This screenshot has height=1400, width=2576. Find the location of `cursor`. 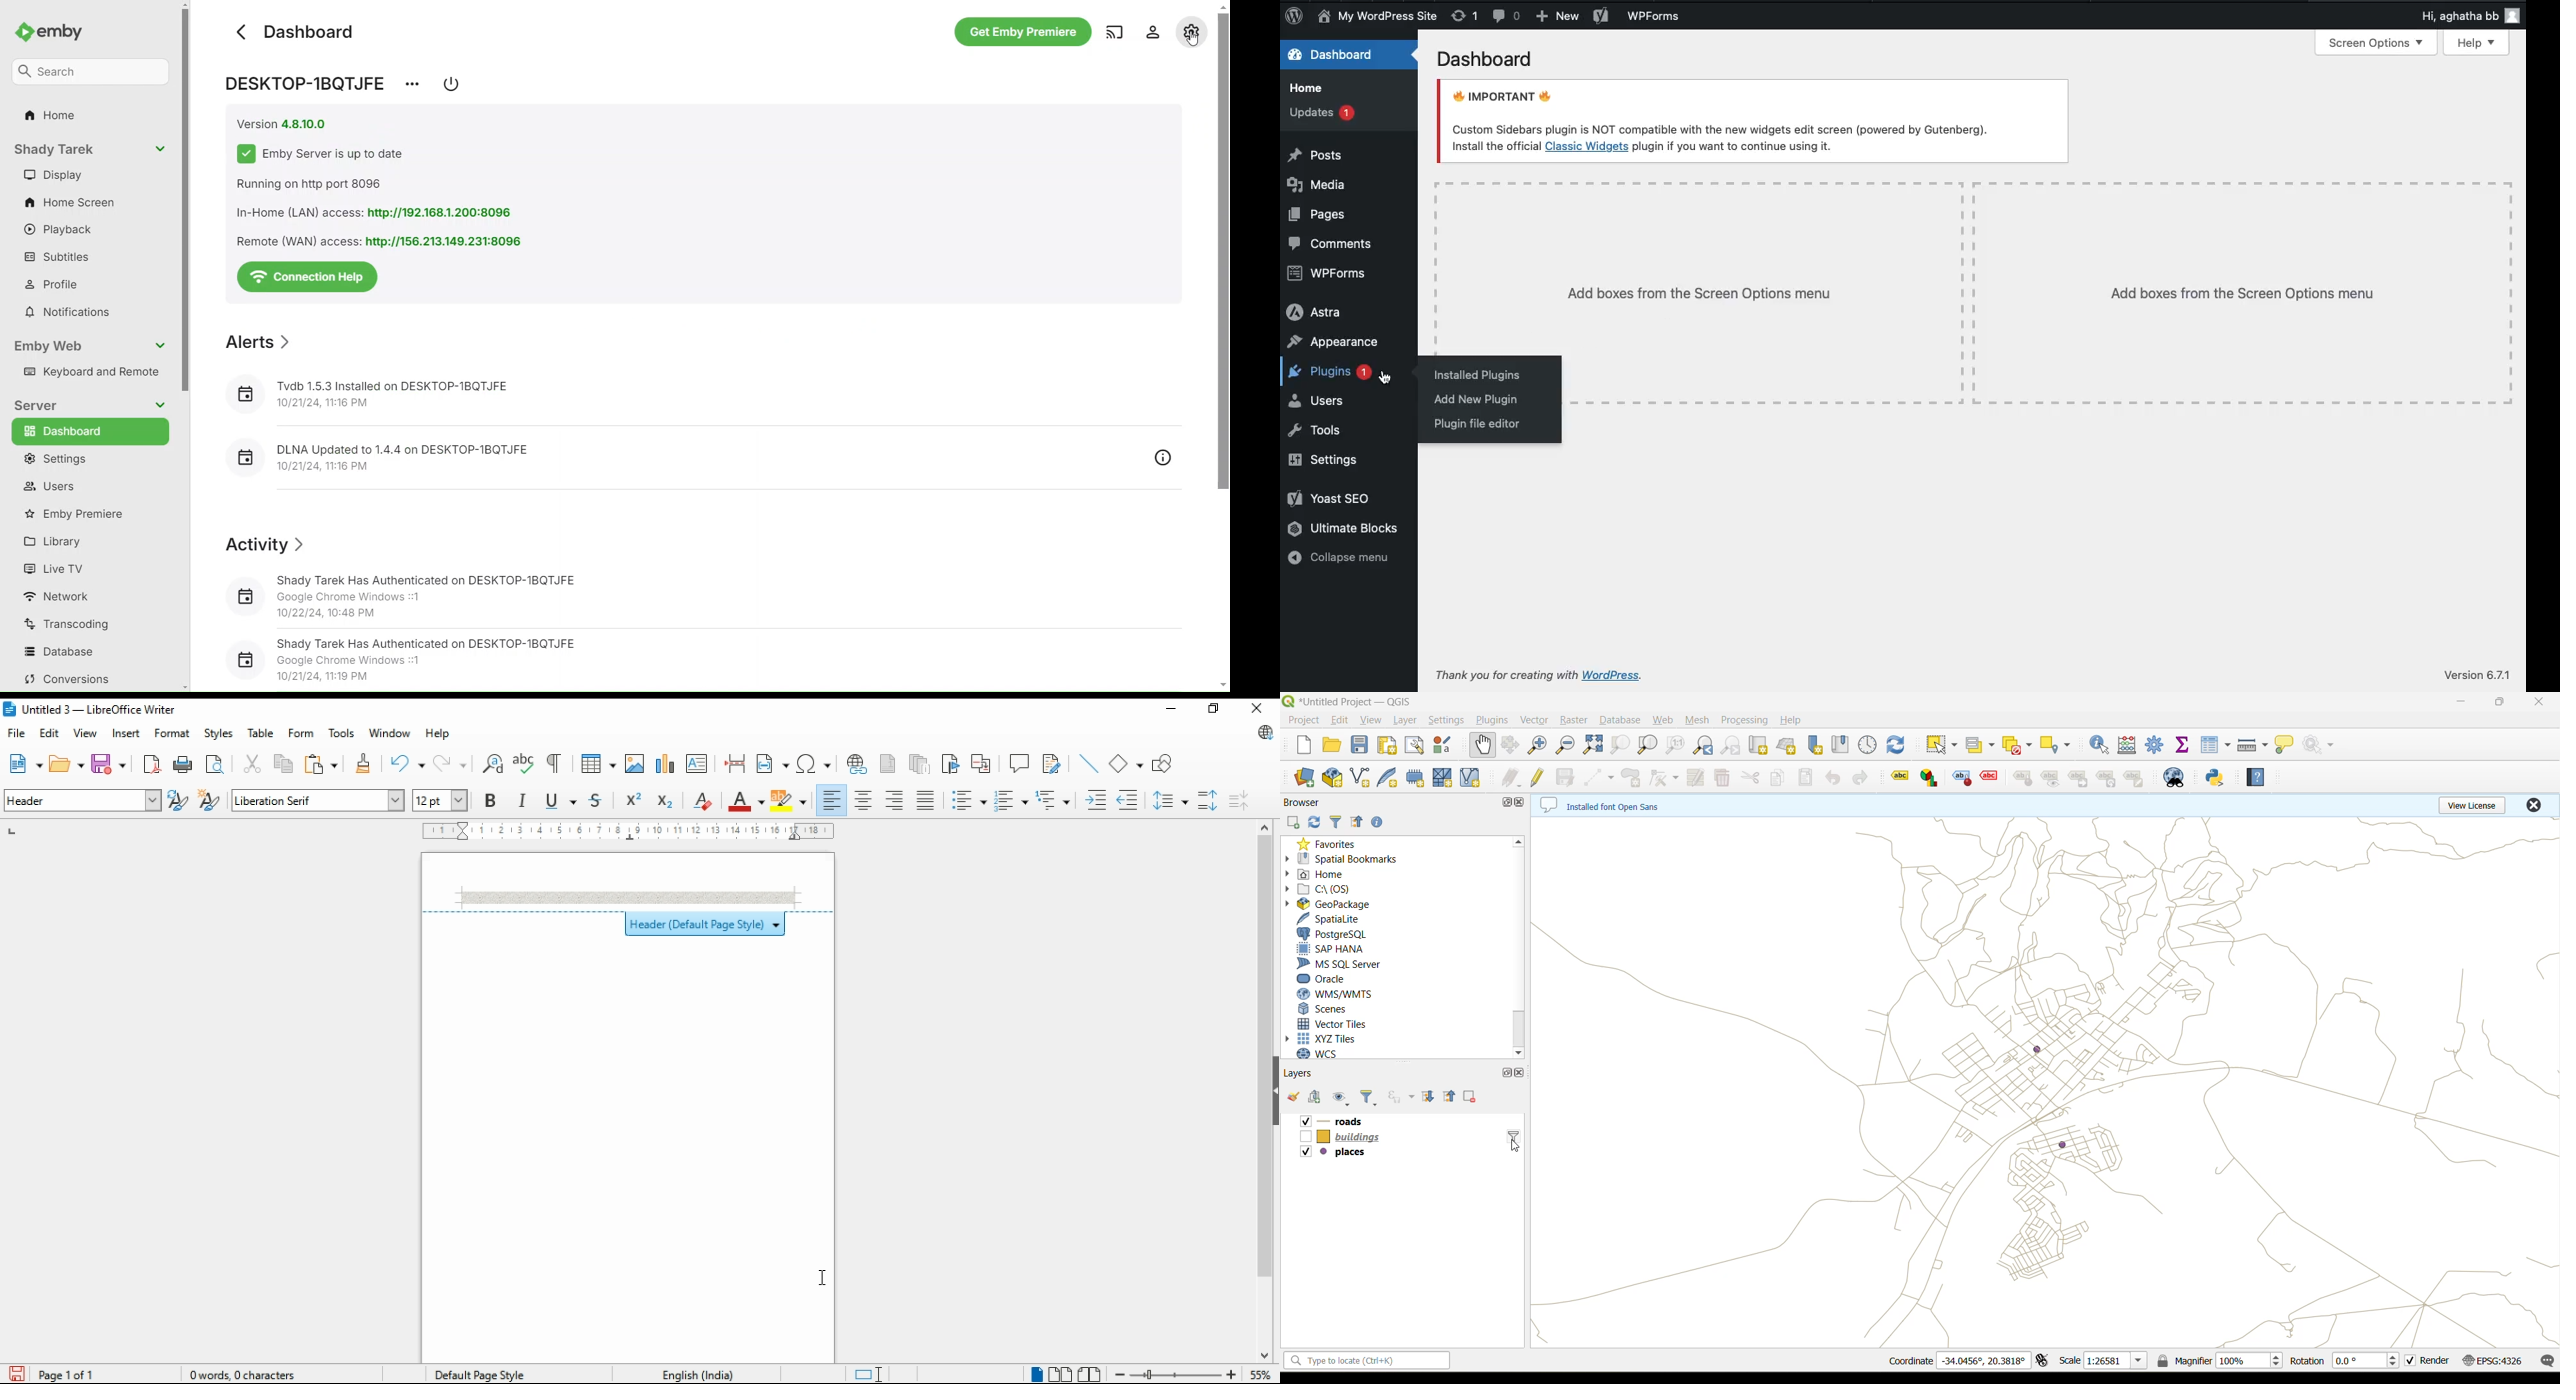

cursor is located at coordinates (1388, 378).